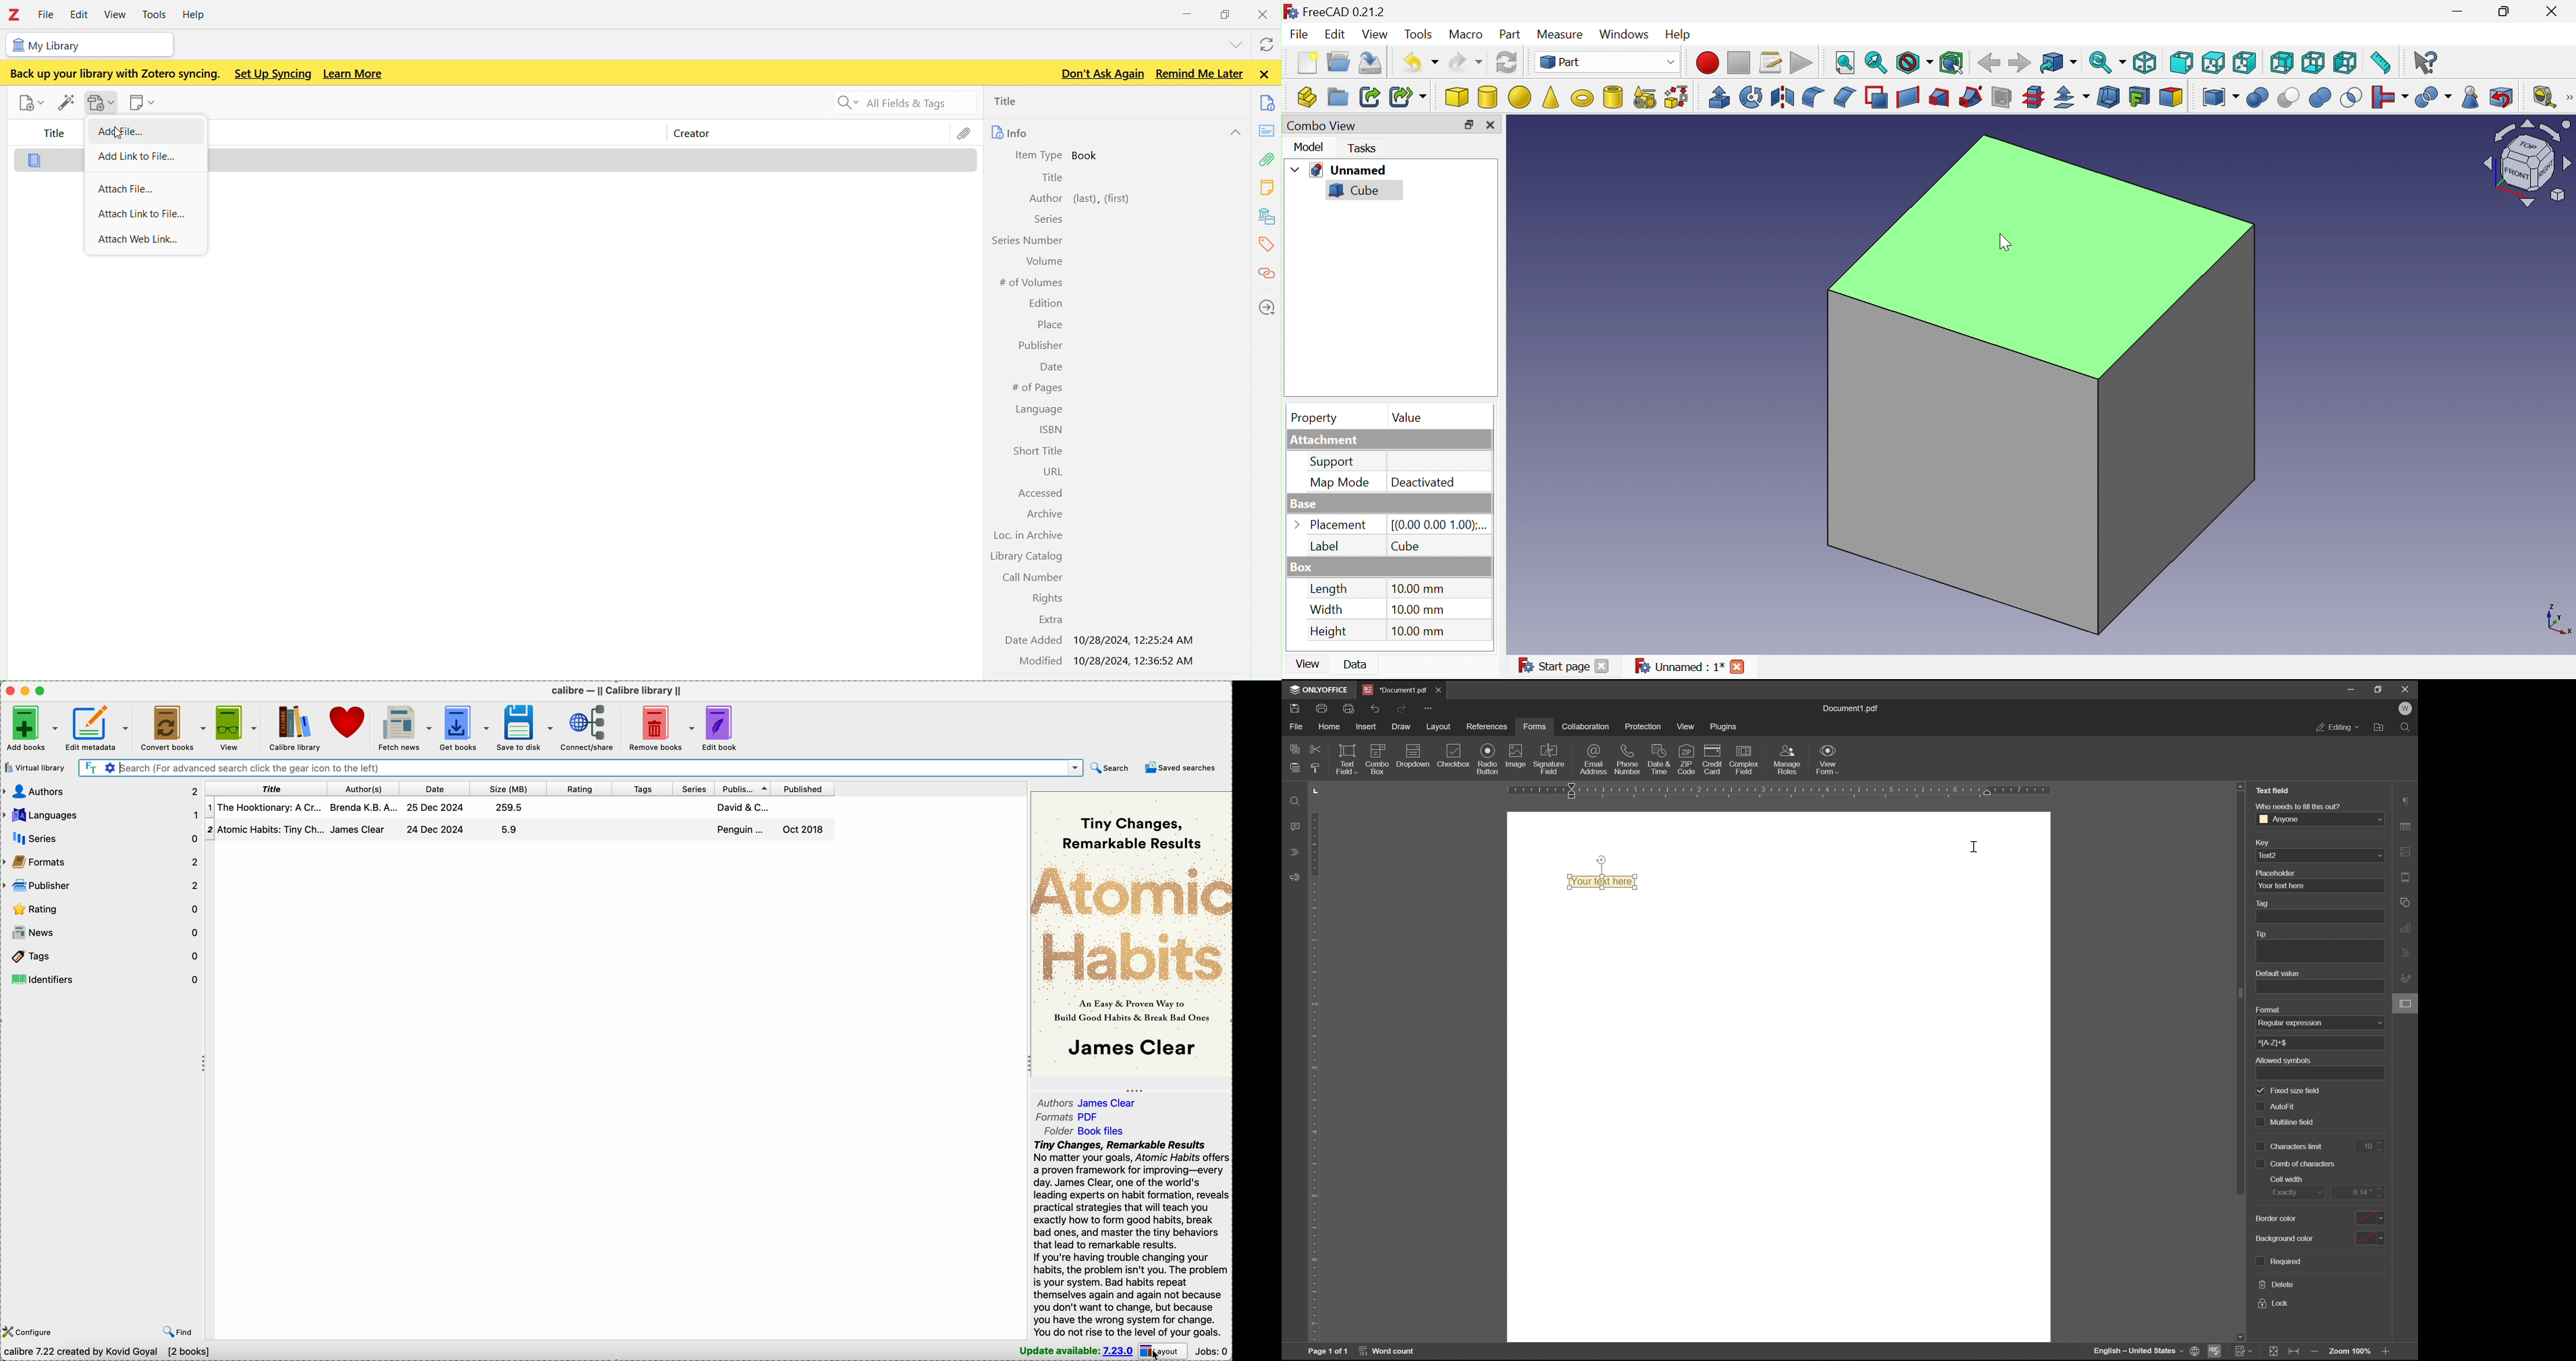  What do you see at coordinates (1292, 828) in the screenshot?
I see `comments` at bounding box center [1292, 828].